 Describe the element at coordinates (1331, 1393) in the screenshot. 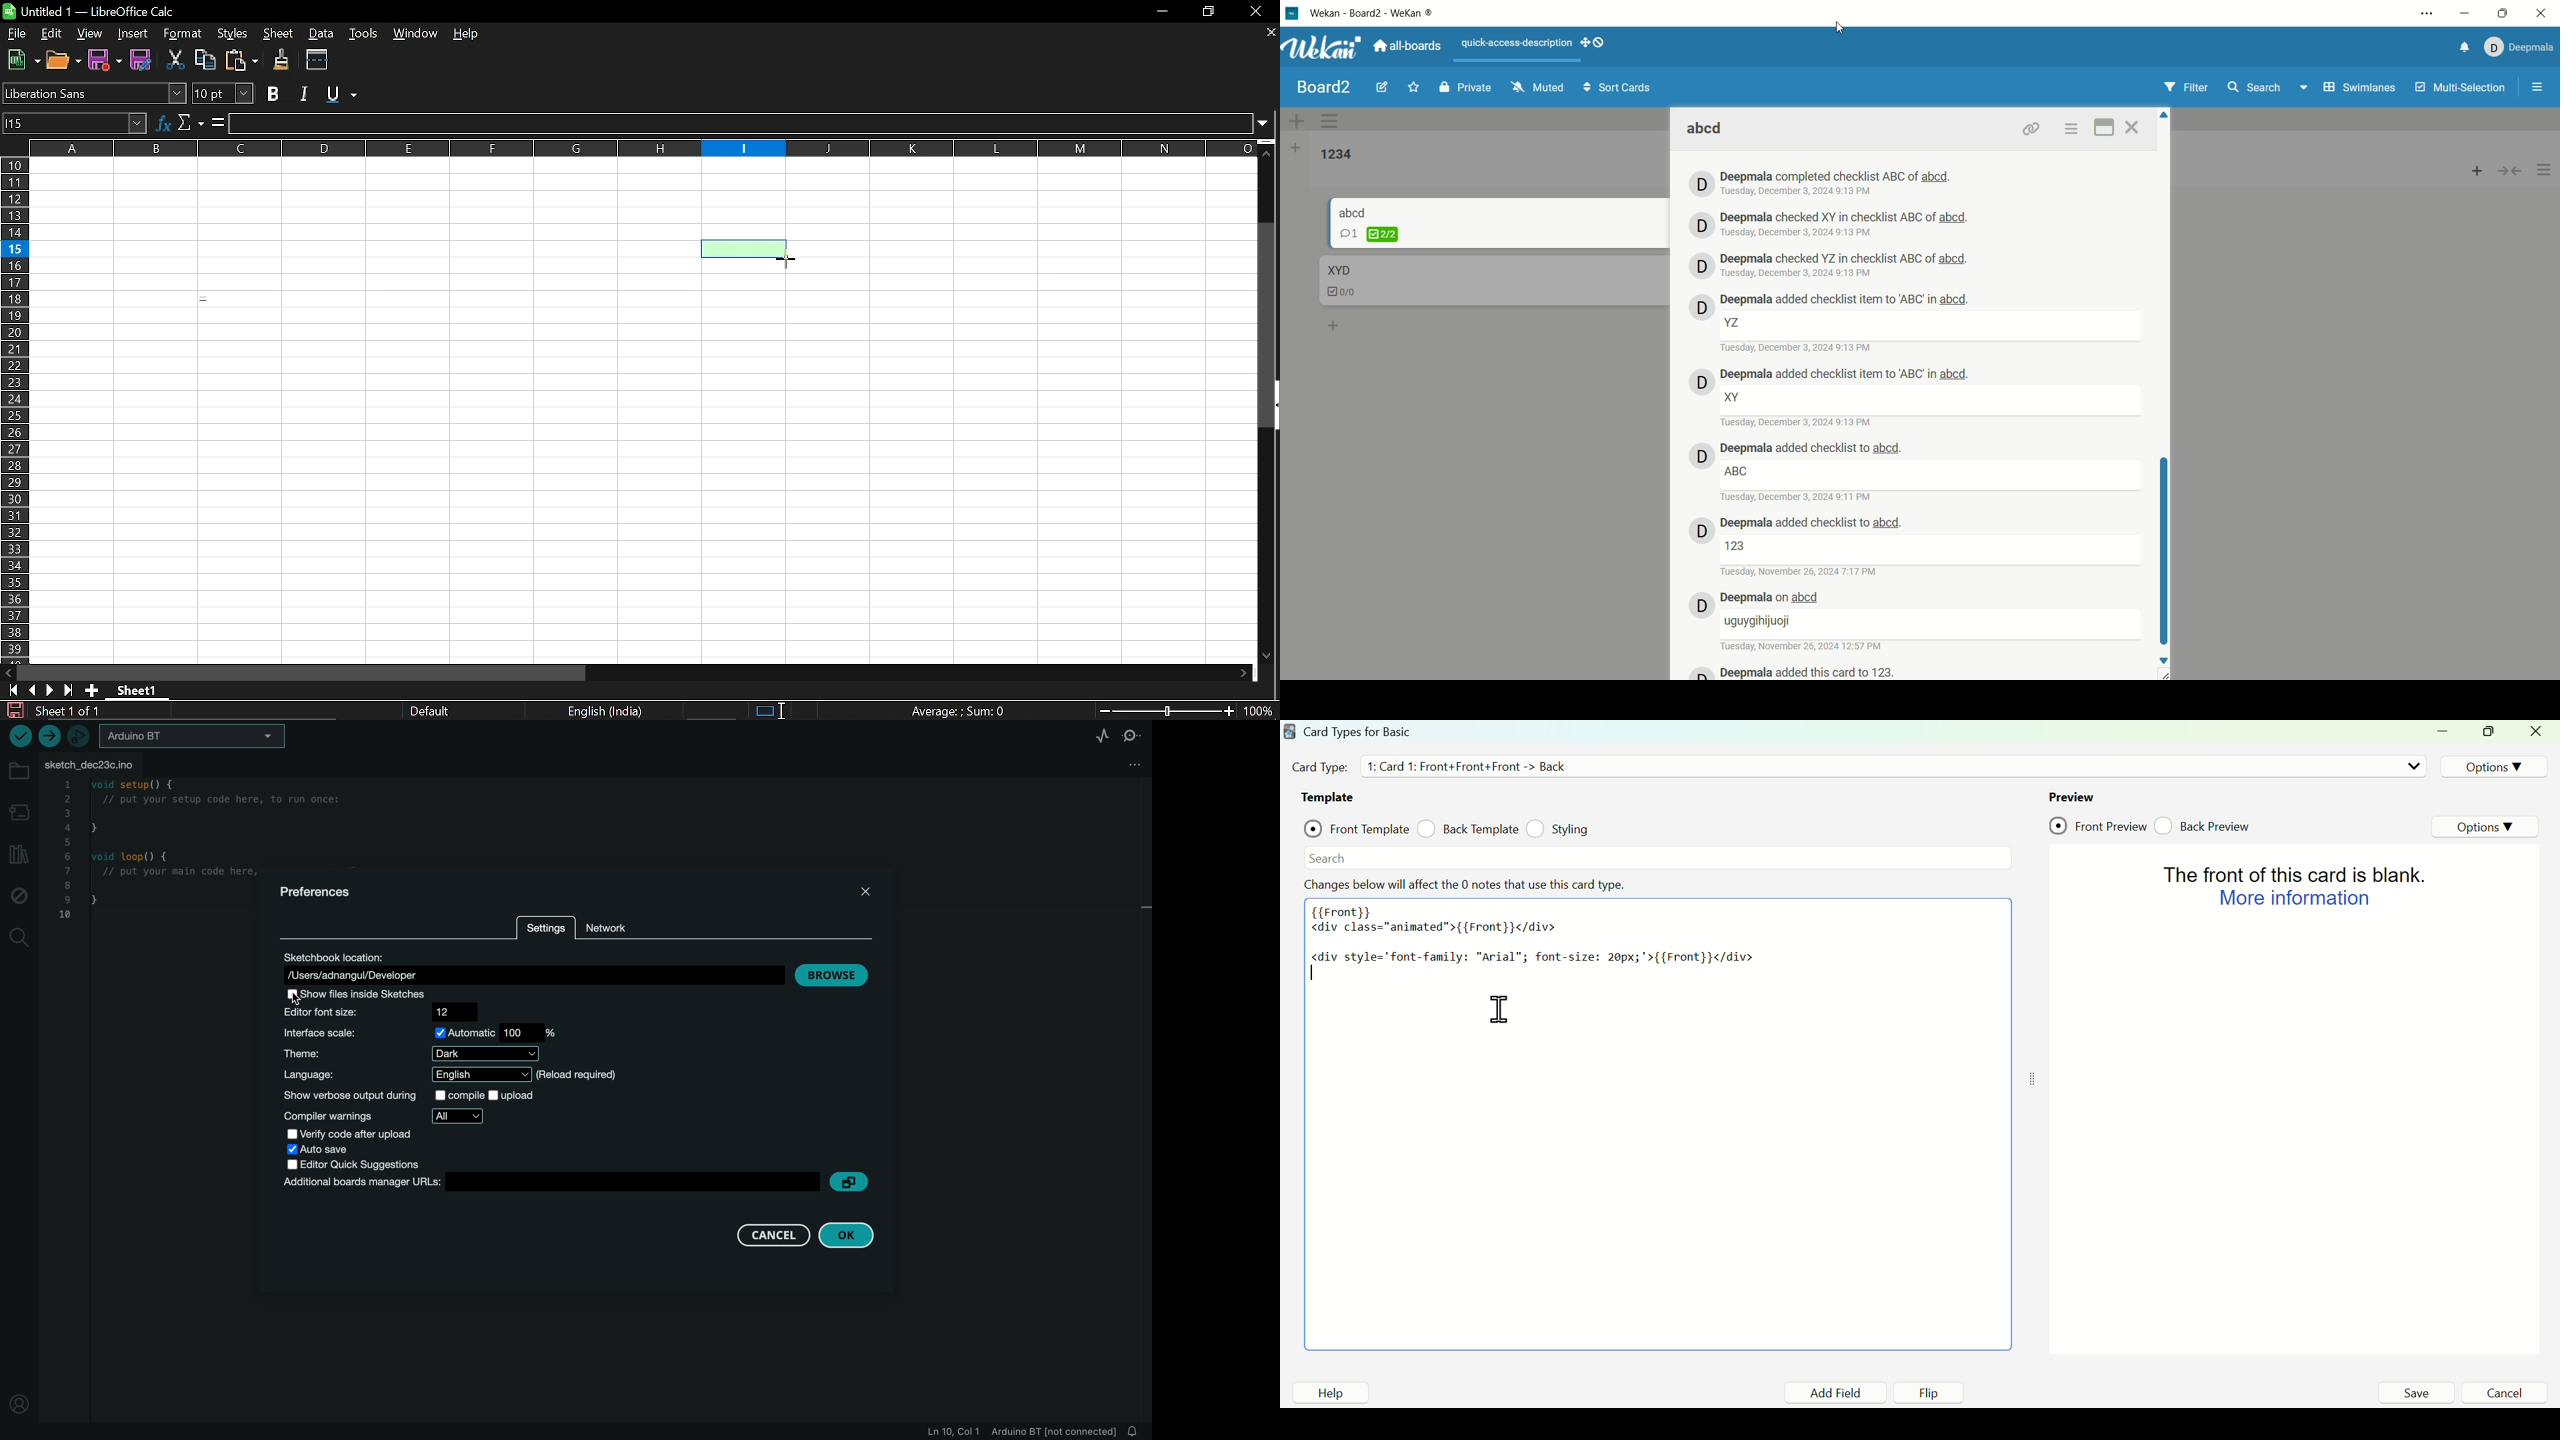

I see `help` at that location.